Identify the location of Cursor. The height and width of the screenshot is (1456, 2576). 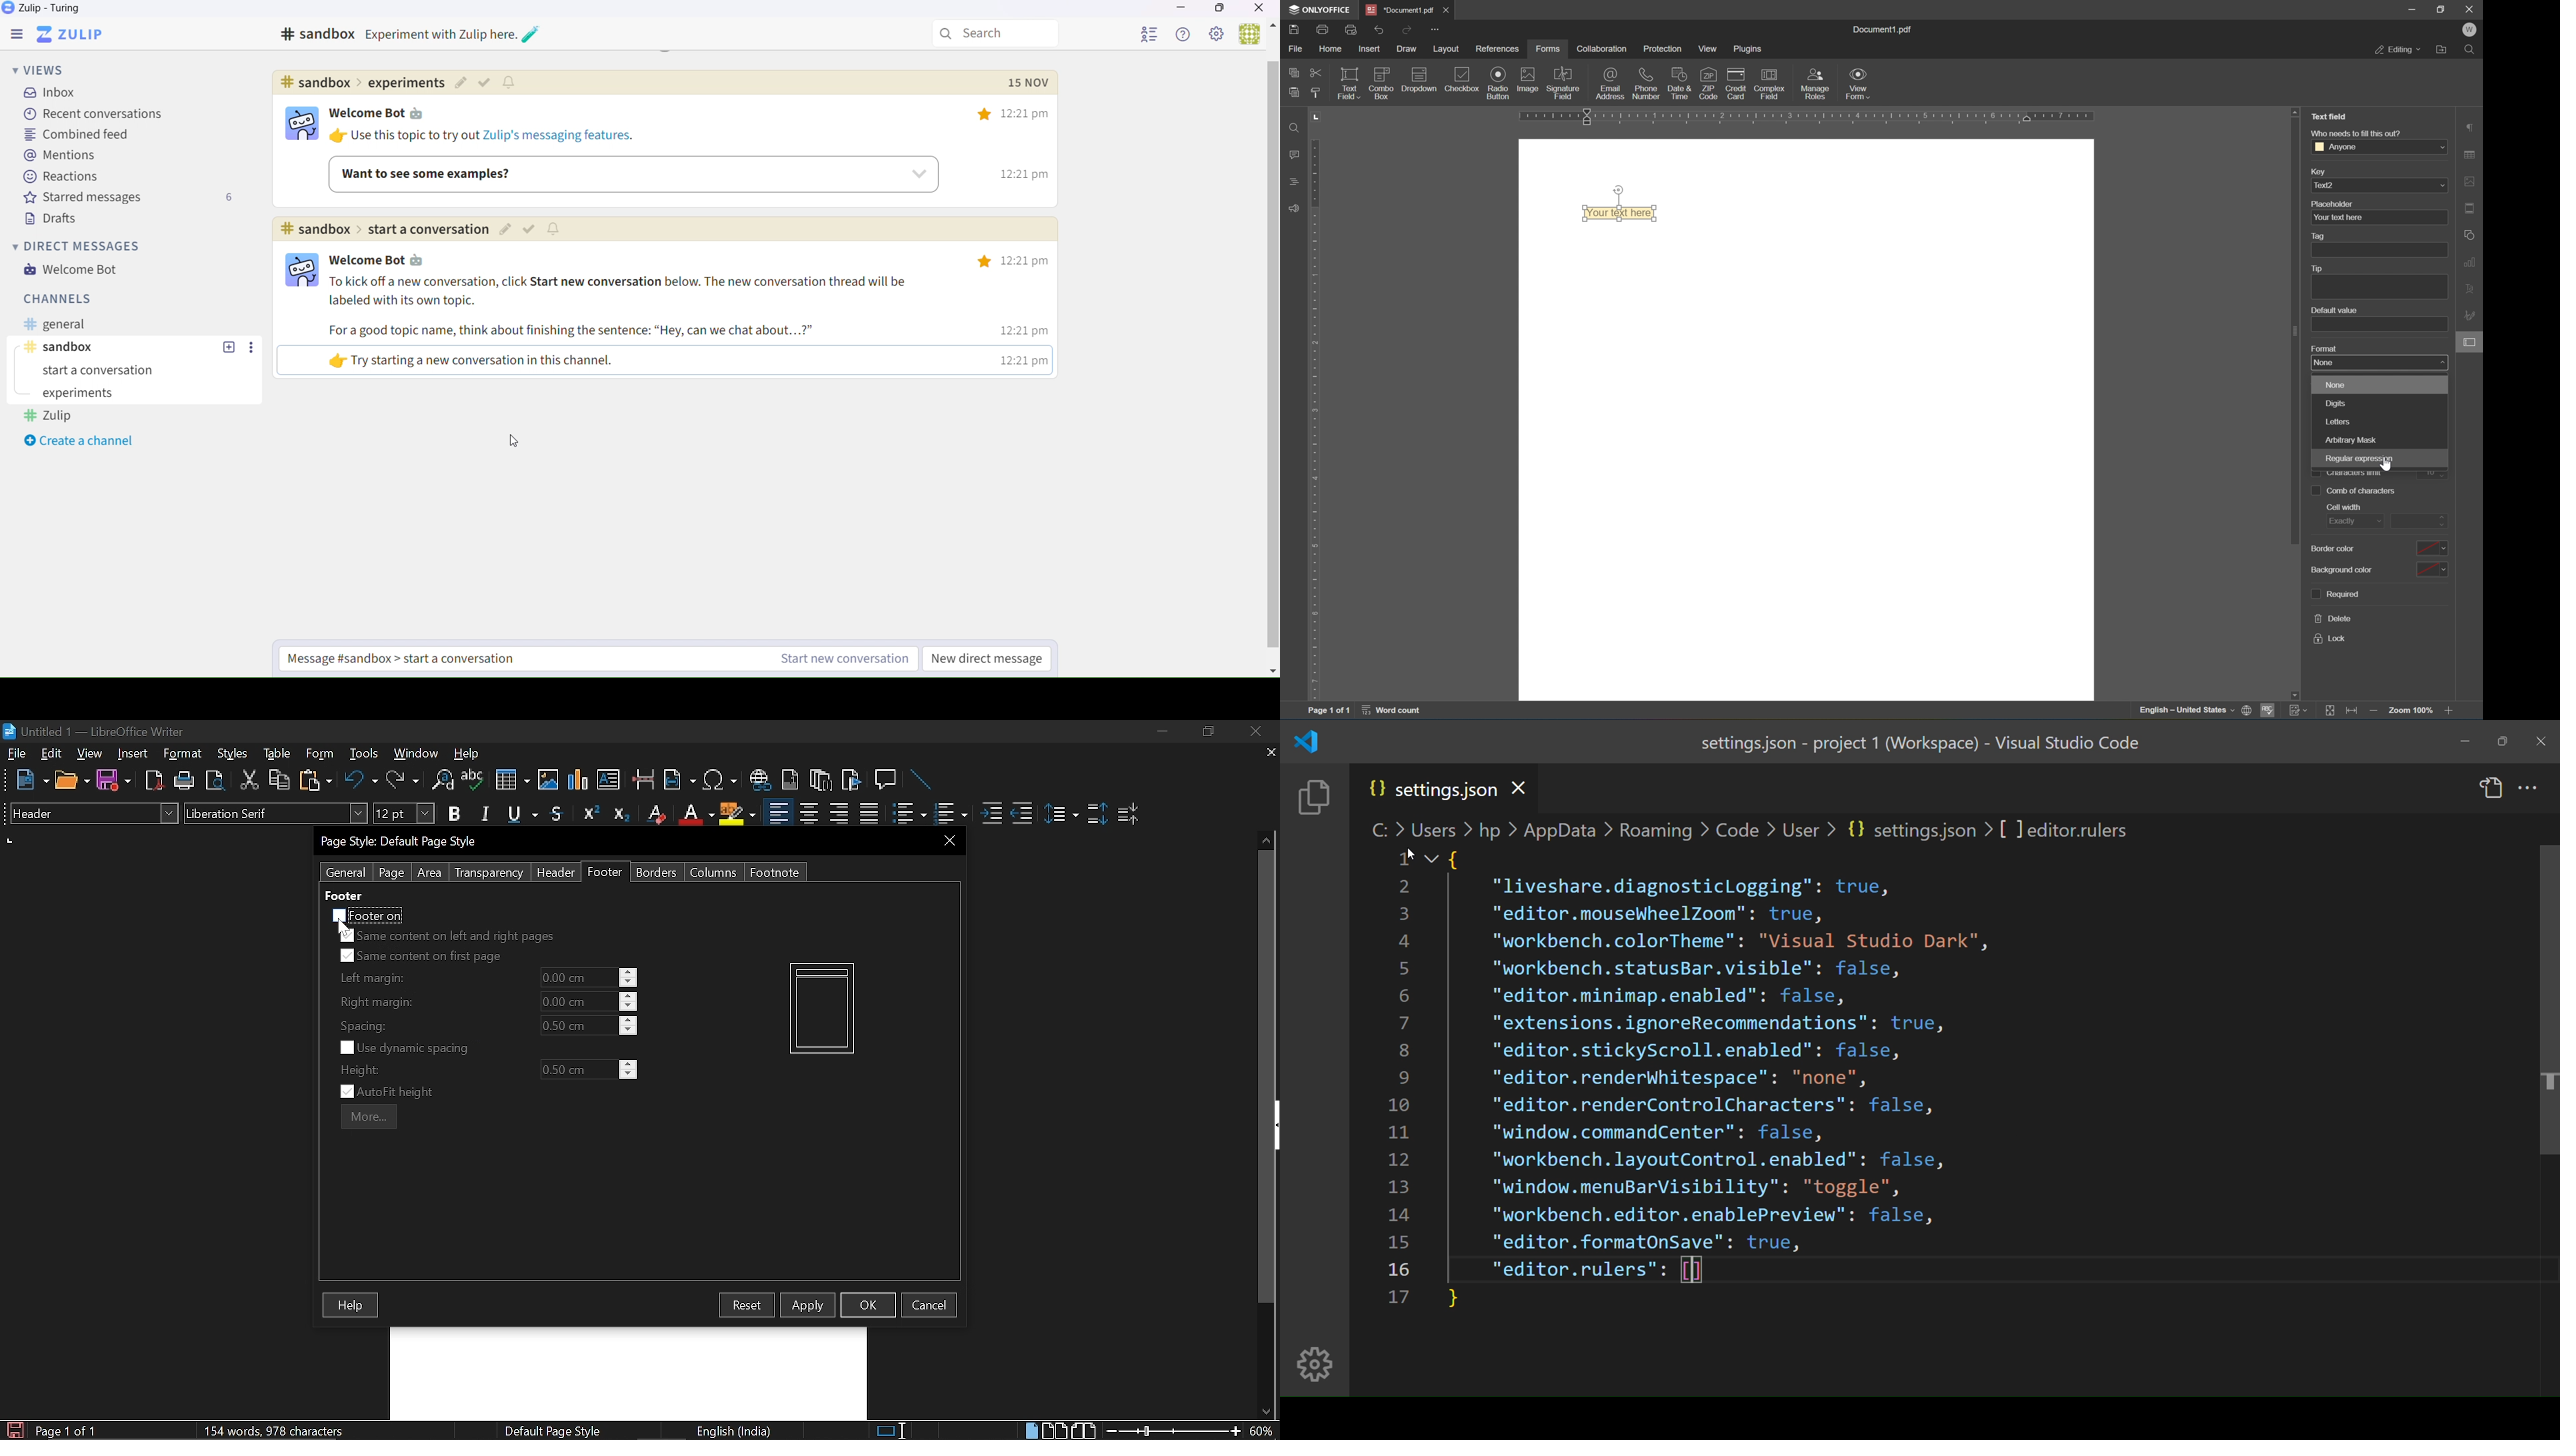
(346, 928).